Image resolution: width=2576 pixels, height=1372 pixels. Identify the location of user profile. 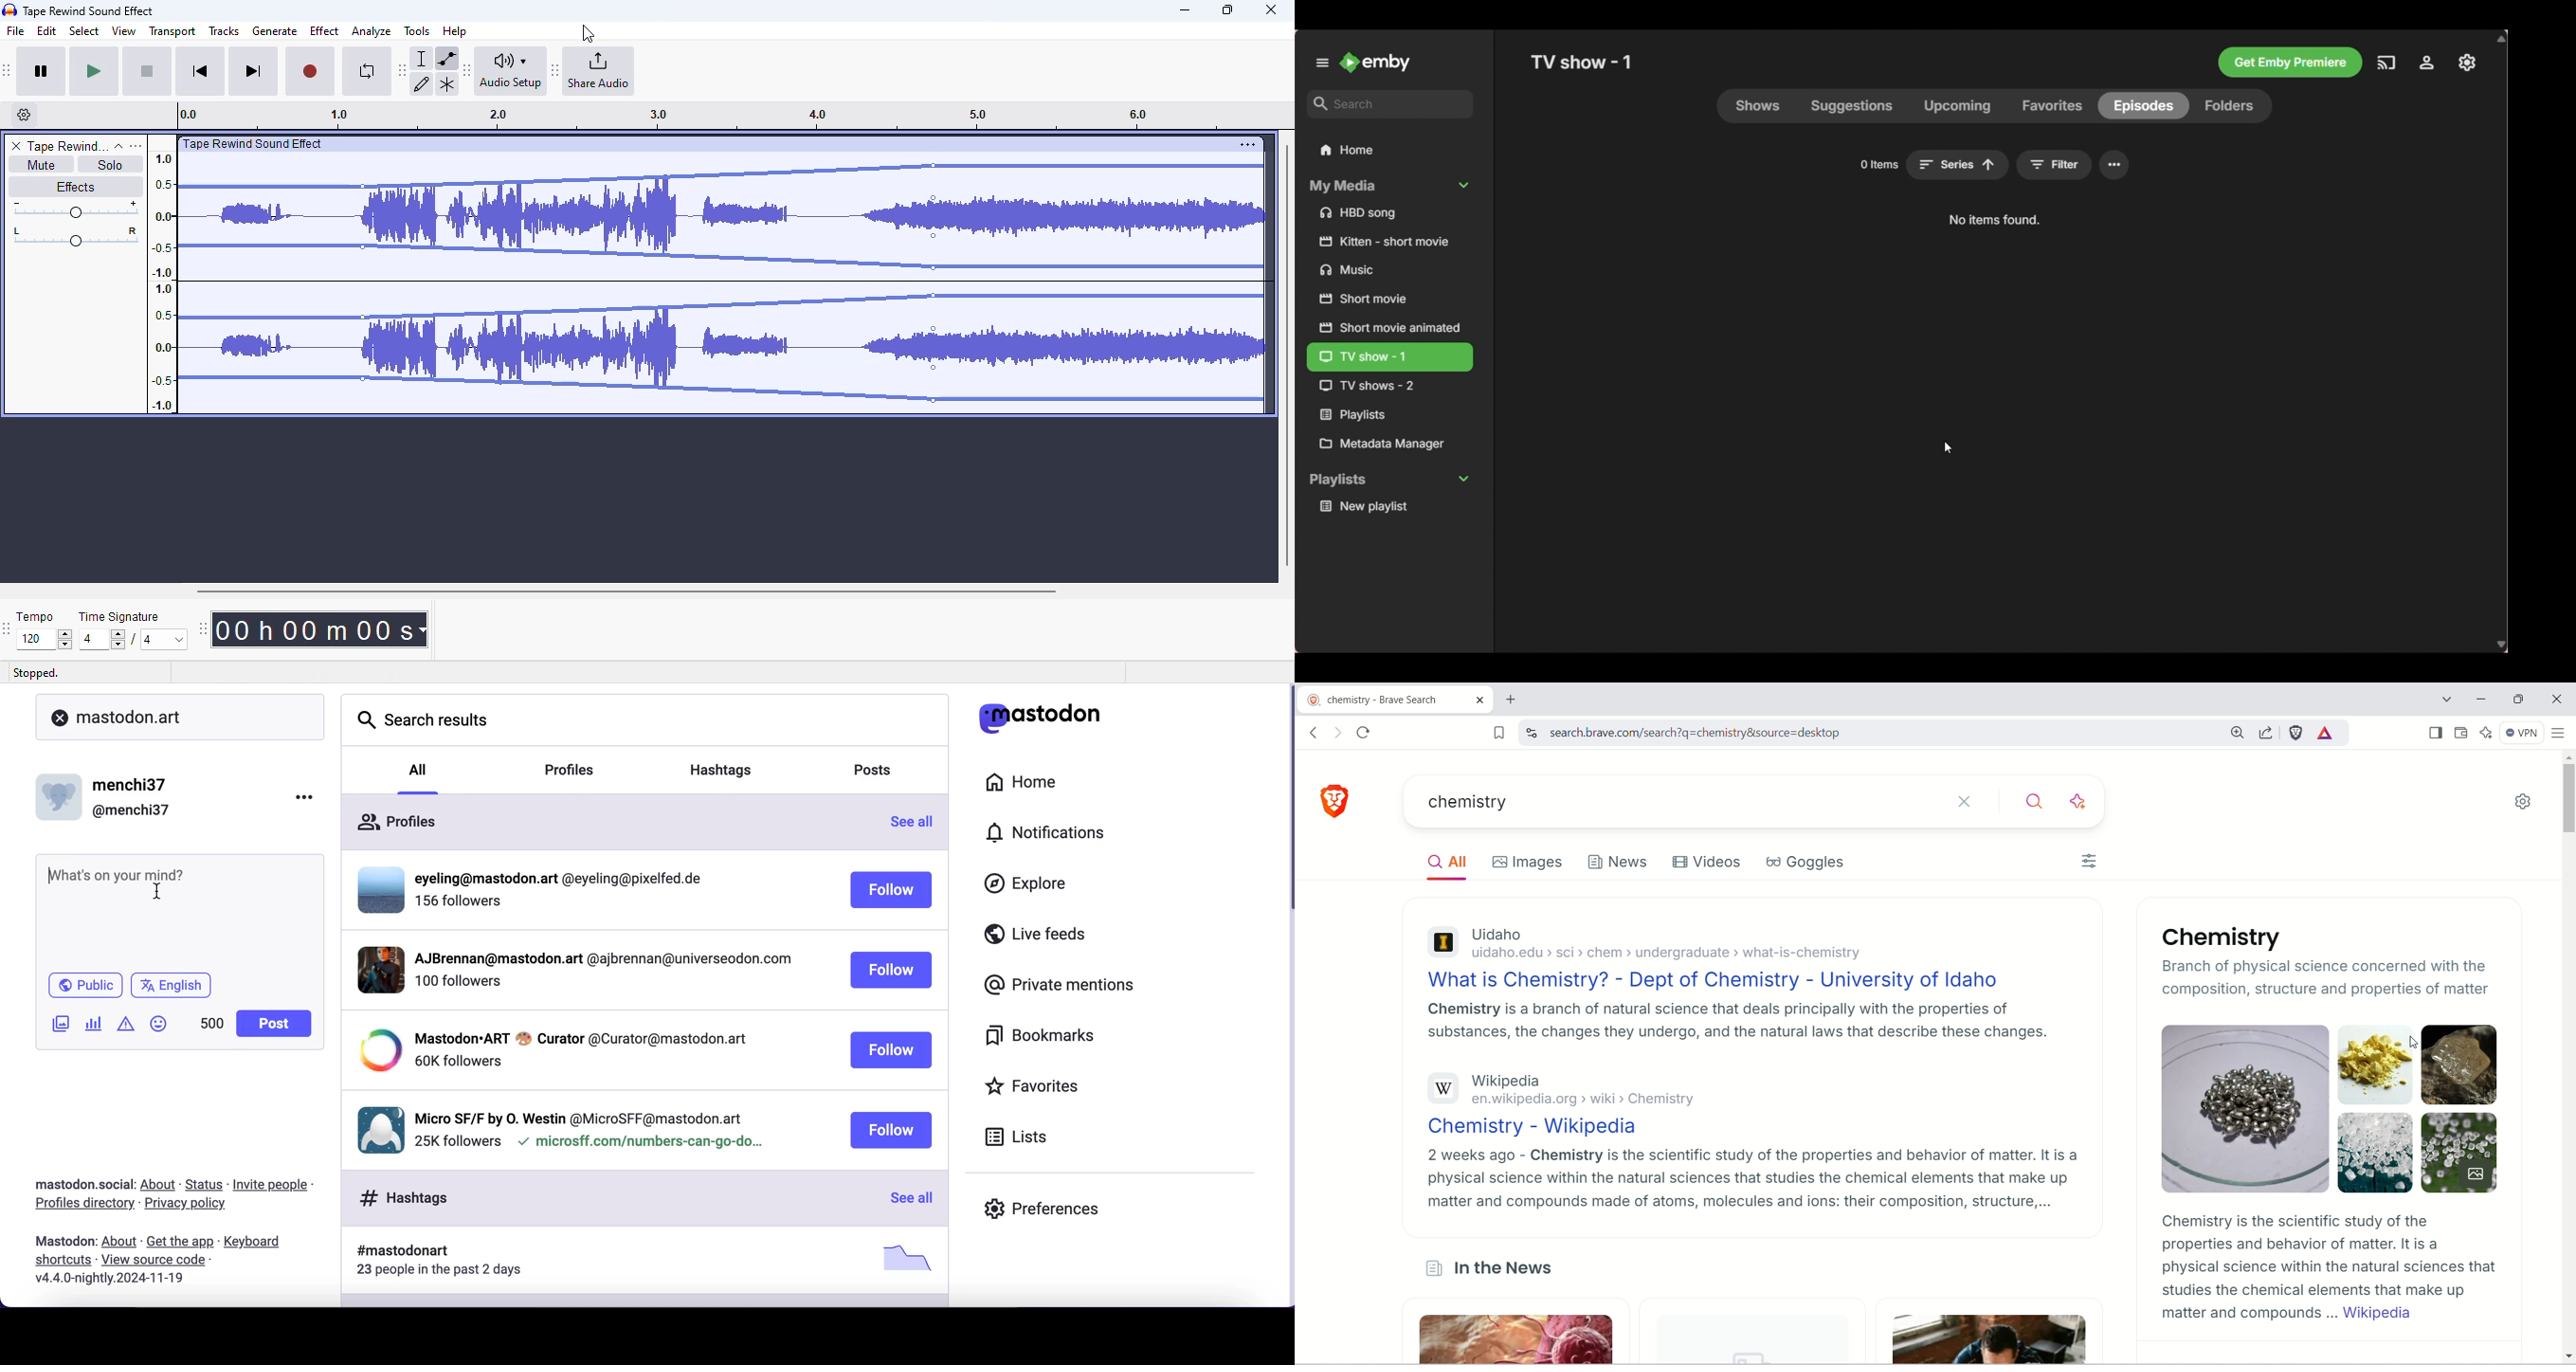
(599, 894).